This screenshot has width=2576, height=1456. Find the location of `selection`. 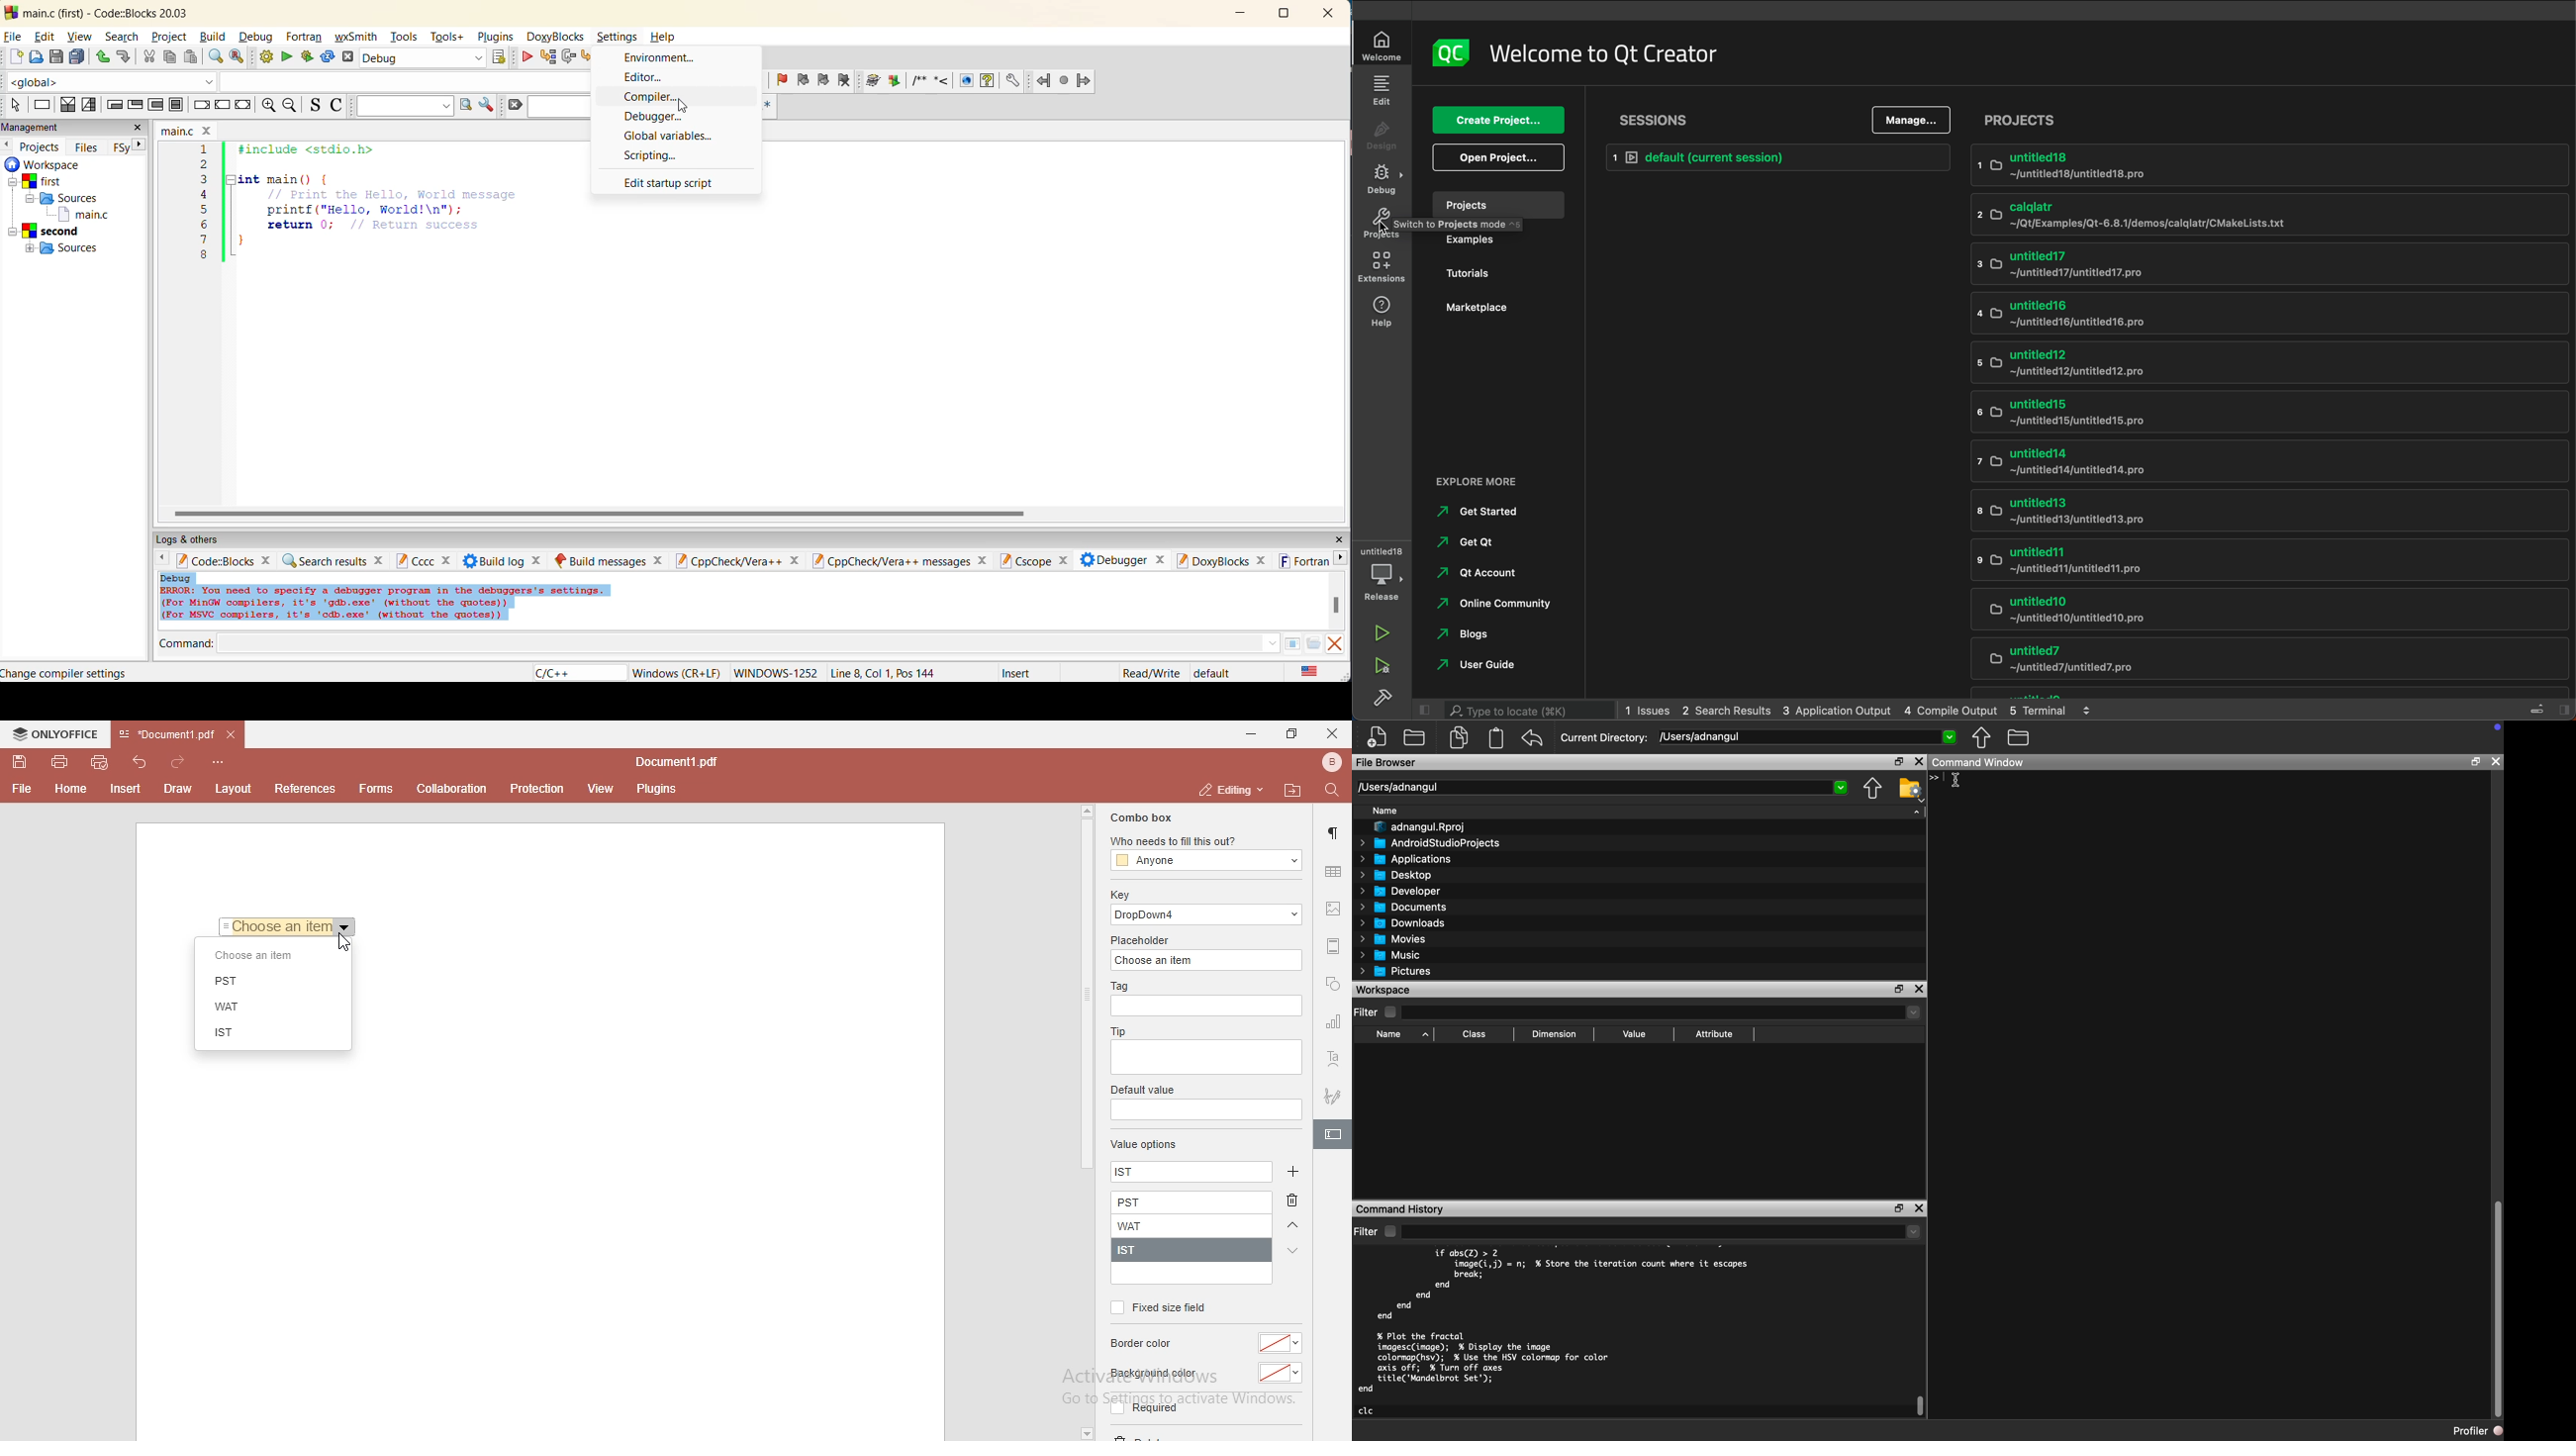

selection is located at coordinates (88, 105).